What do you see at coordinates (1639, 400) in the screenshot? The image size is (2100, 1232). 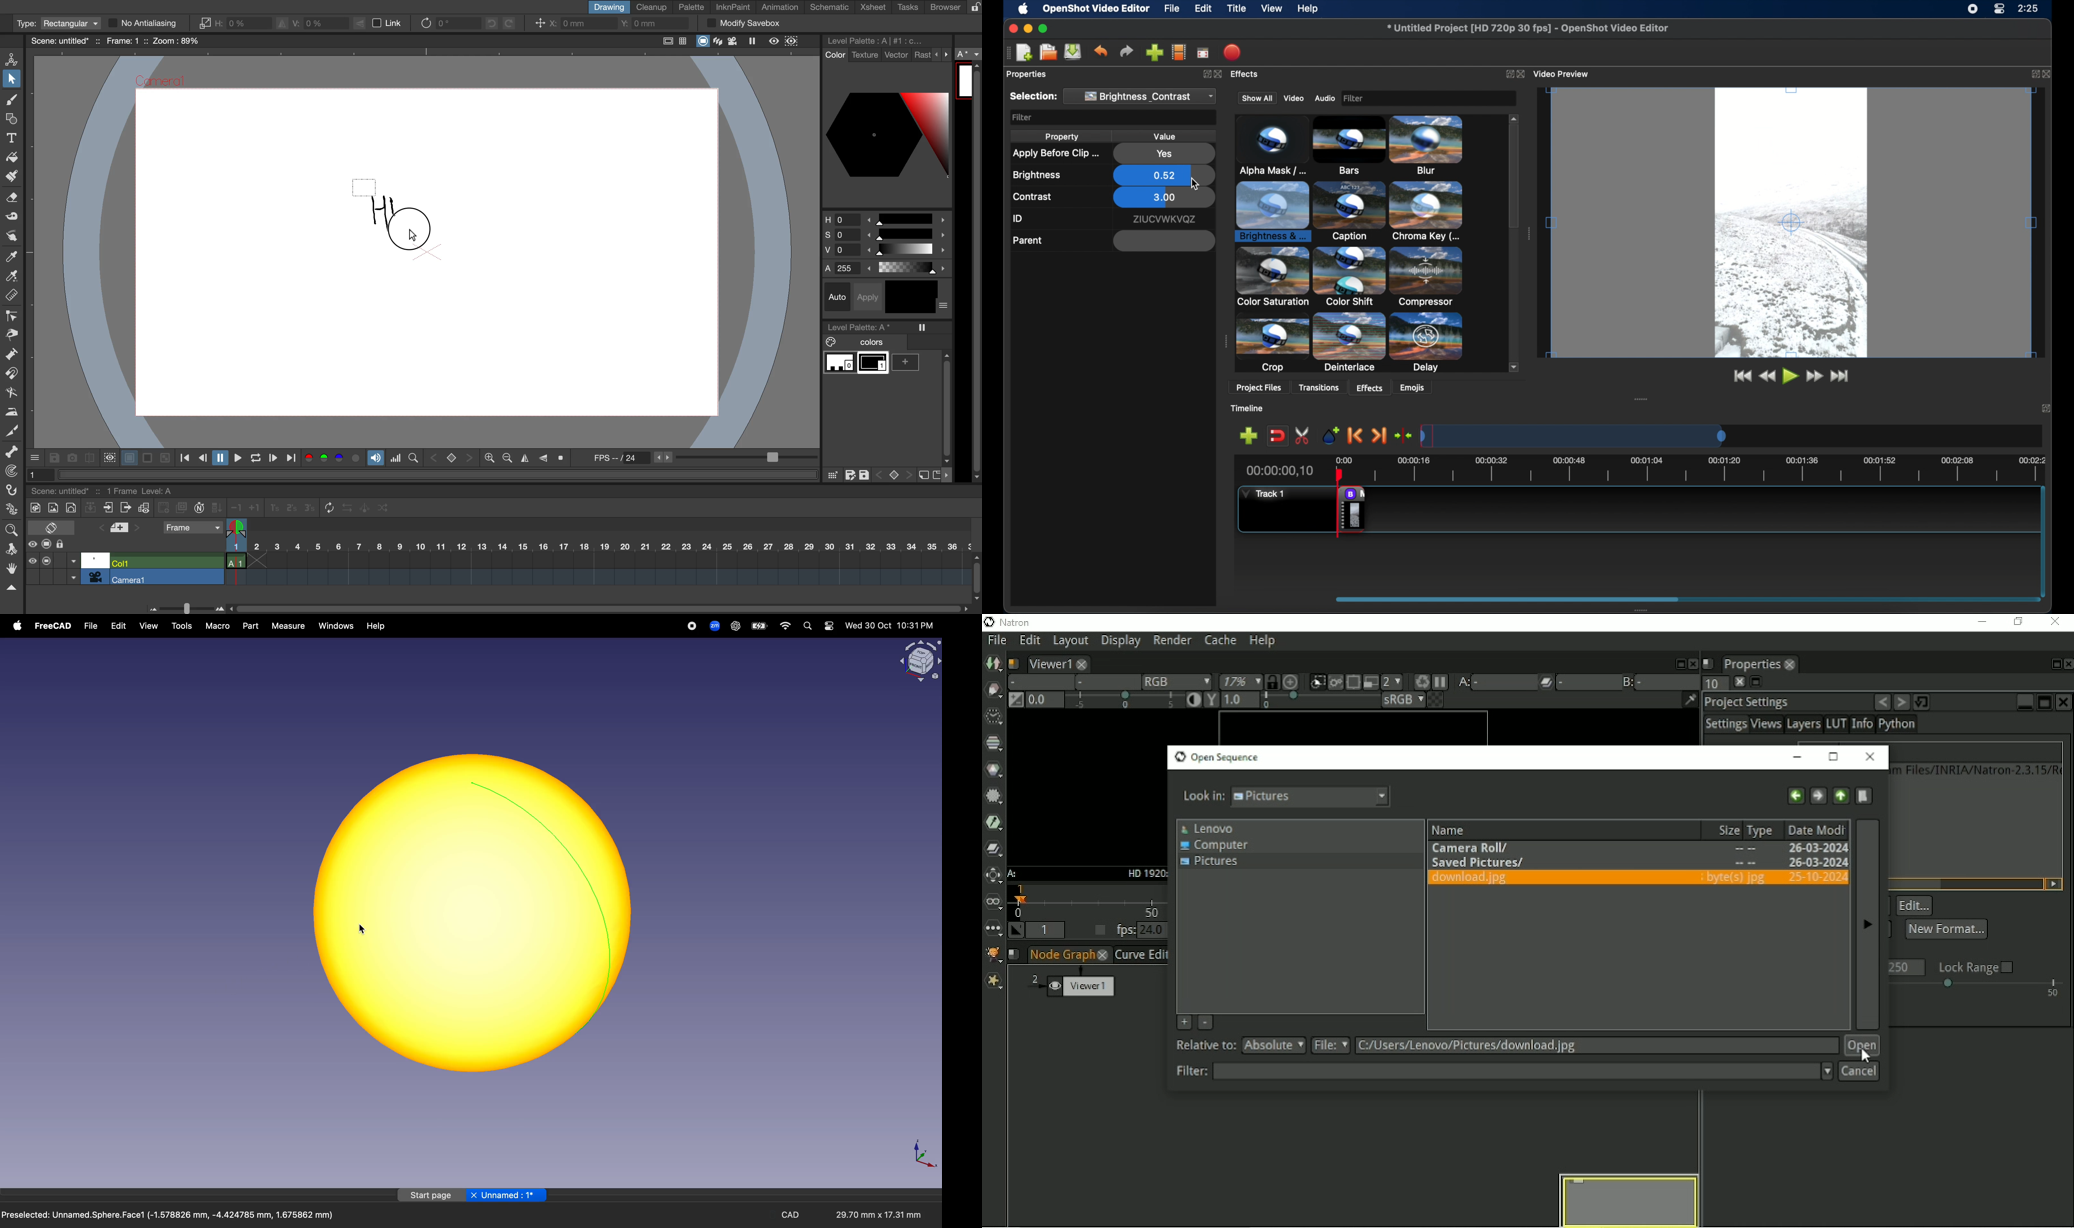 I see `drag handle` at bounding box center [1639, 400].